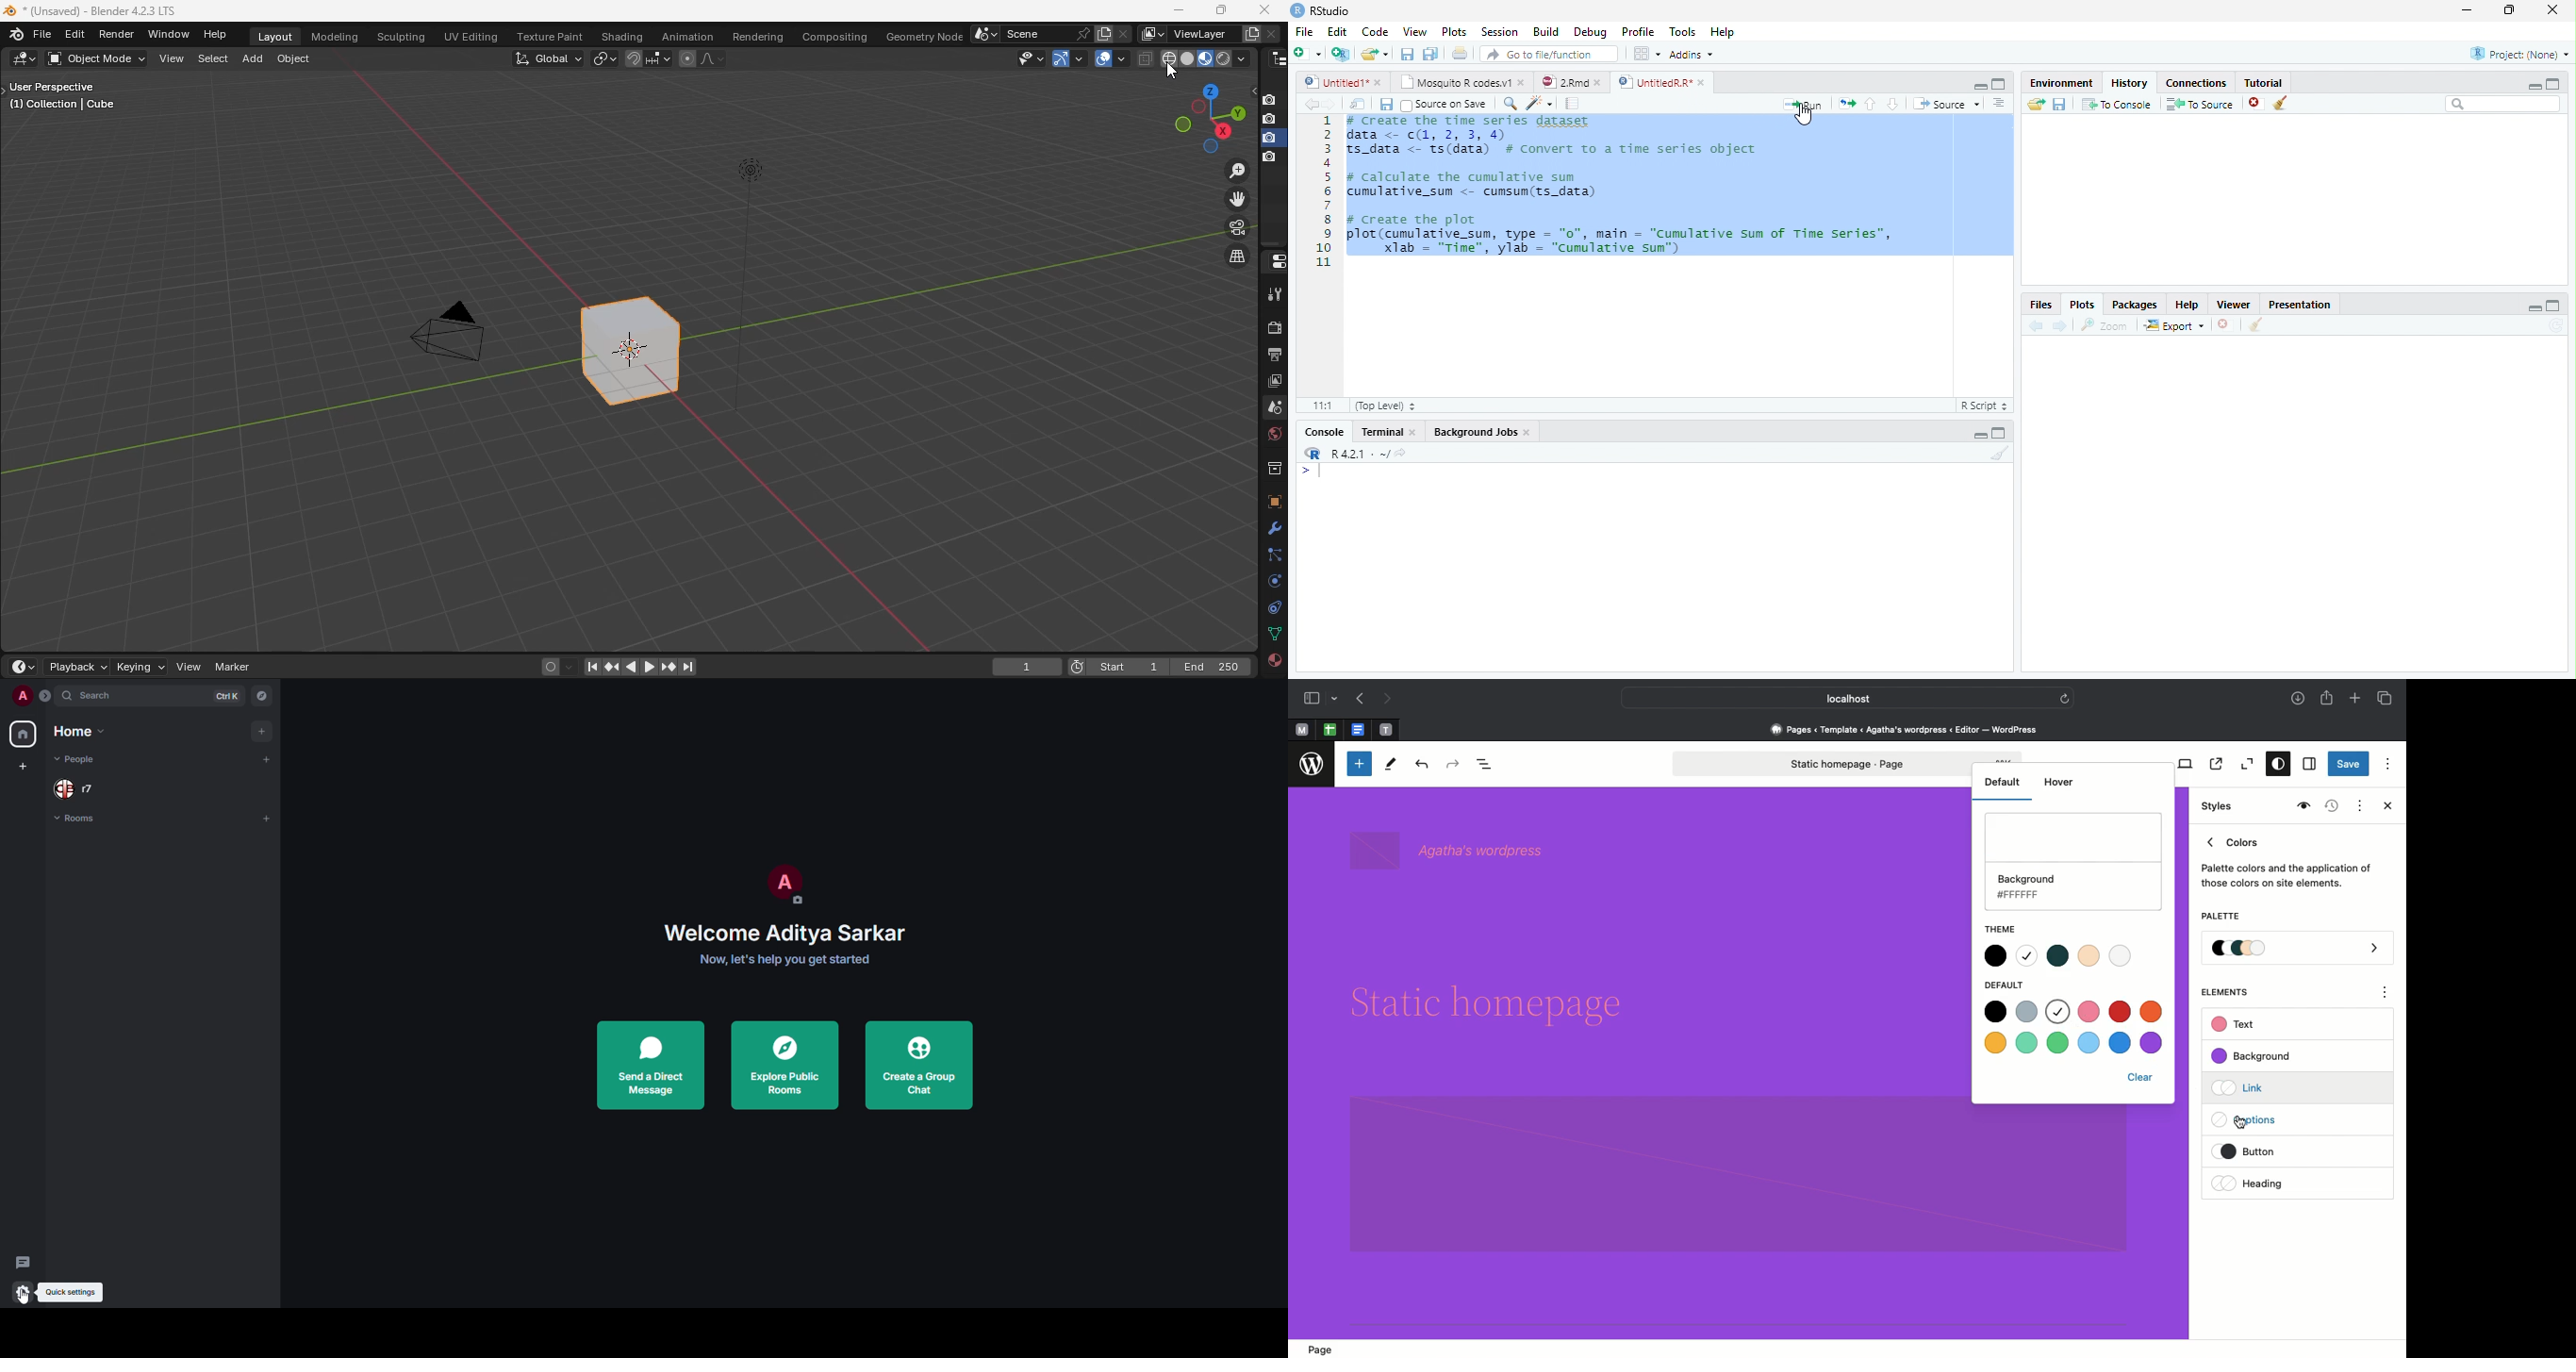 This screenshot has height=1372, width=2576. Describe the element at coordinates (647, 666) in the screenshot. I see `play animation` at that location.